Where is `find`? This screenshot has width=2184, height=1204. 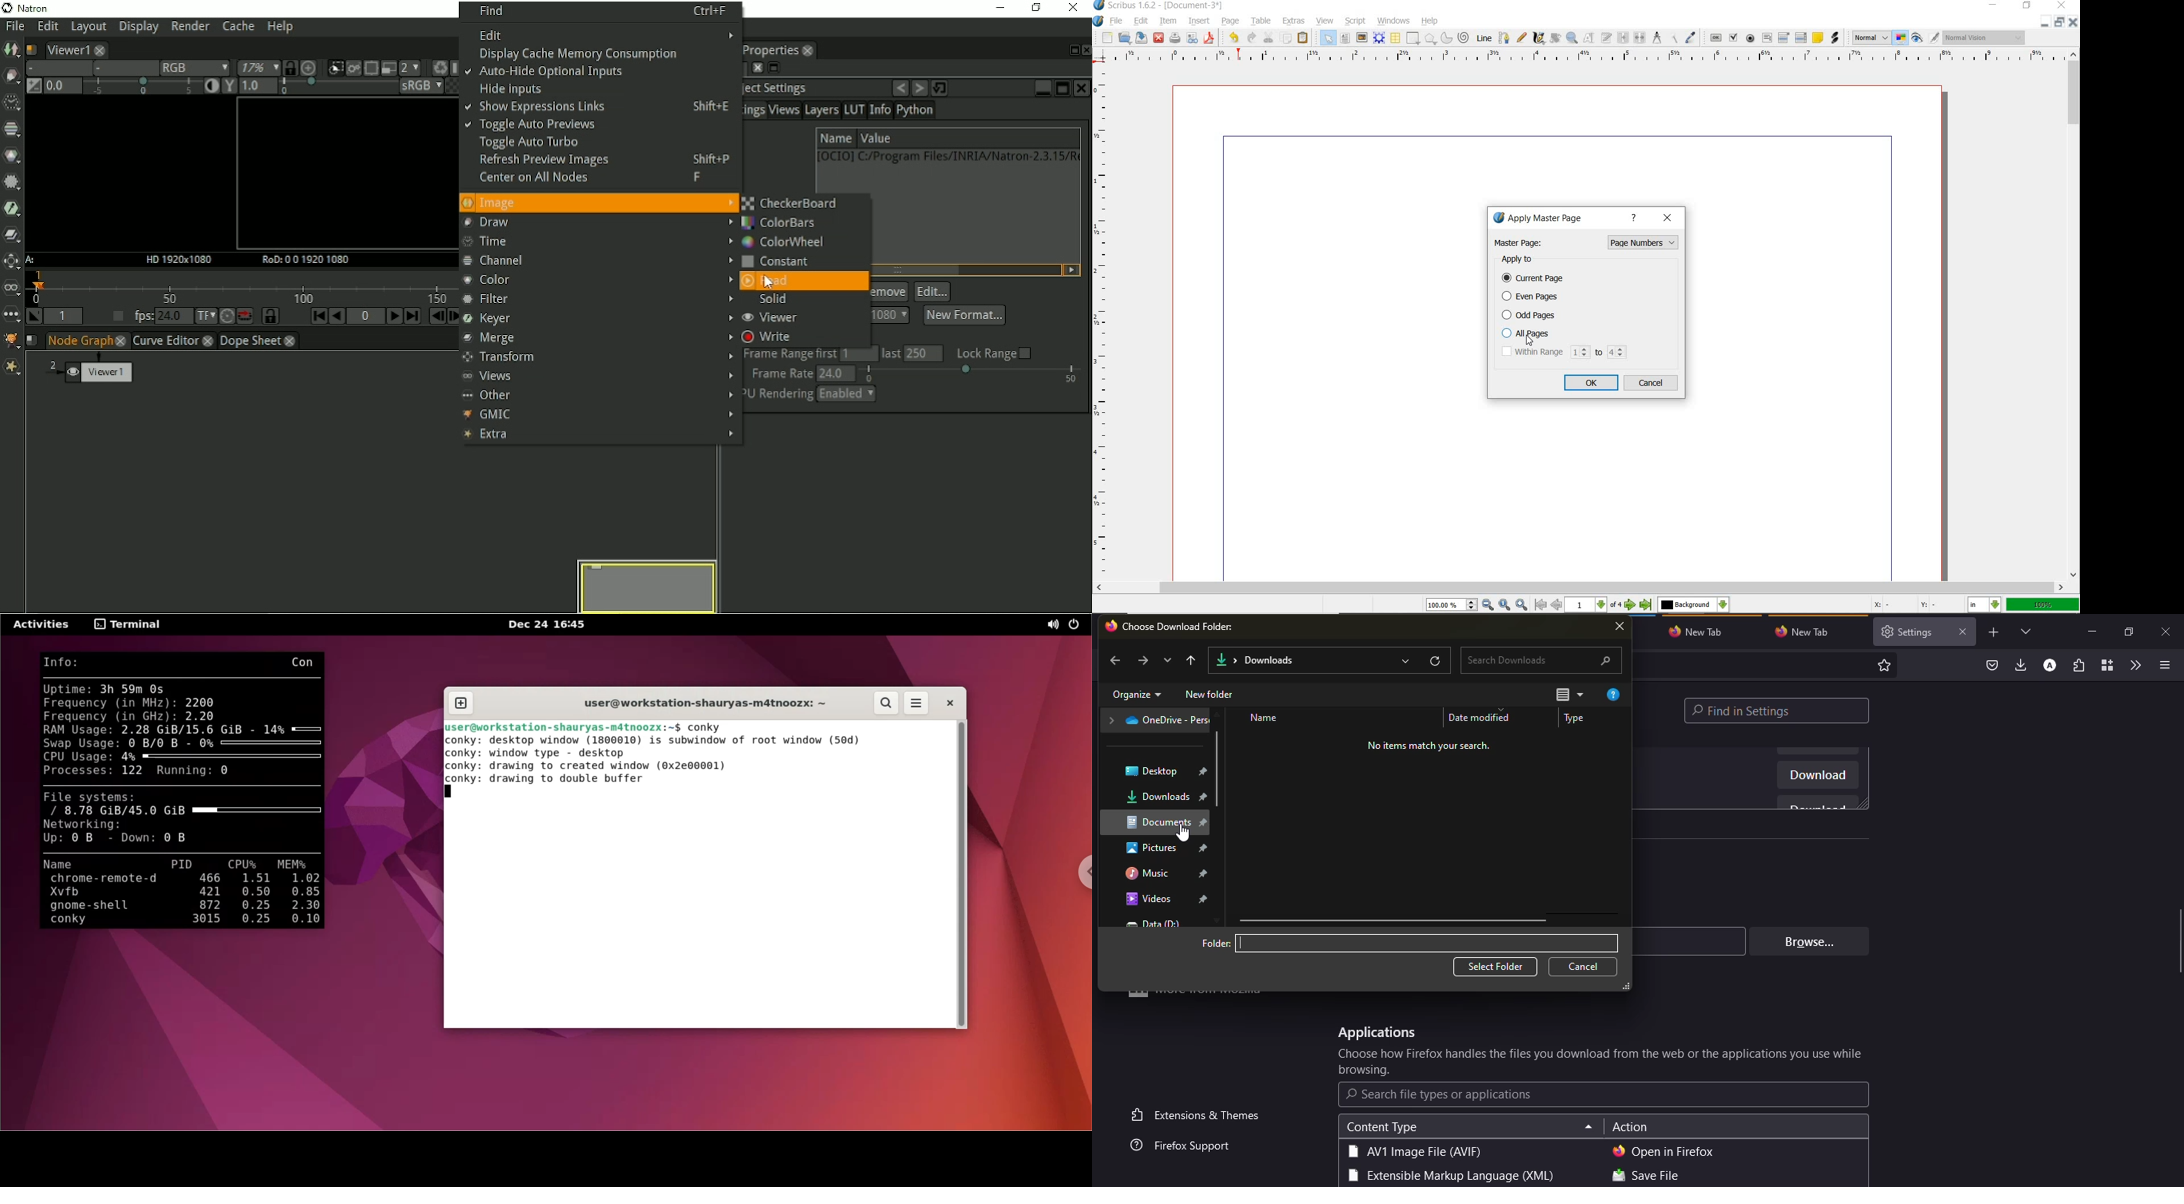
find is located at coordinates (1777, 711).